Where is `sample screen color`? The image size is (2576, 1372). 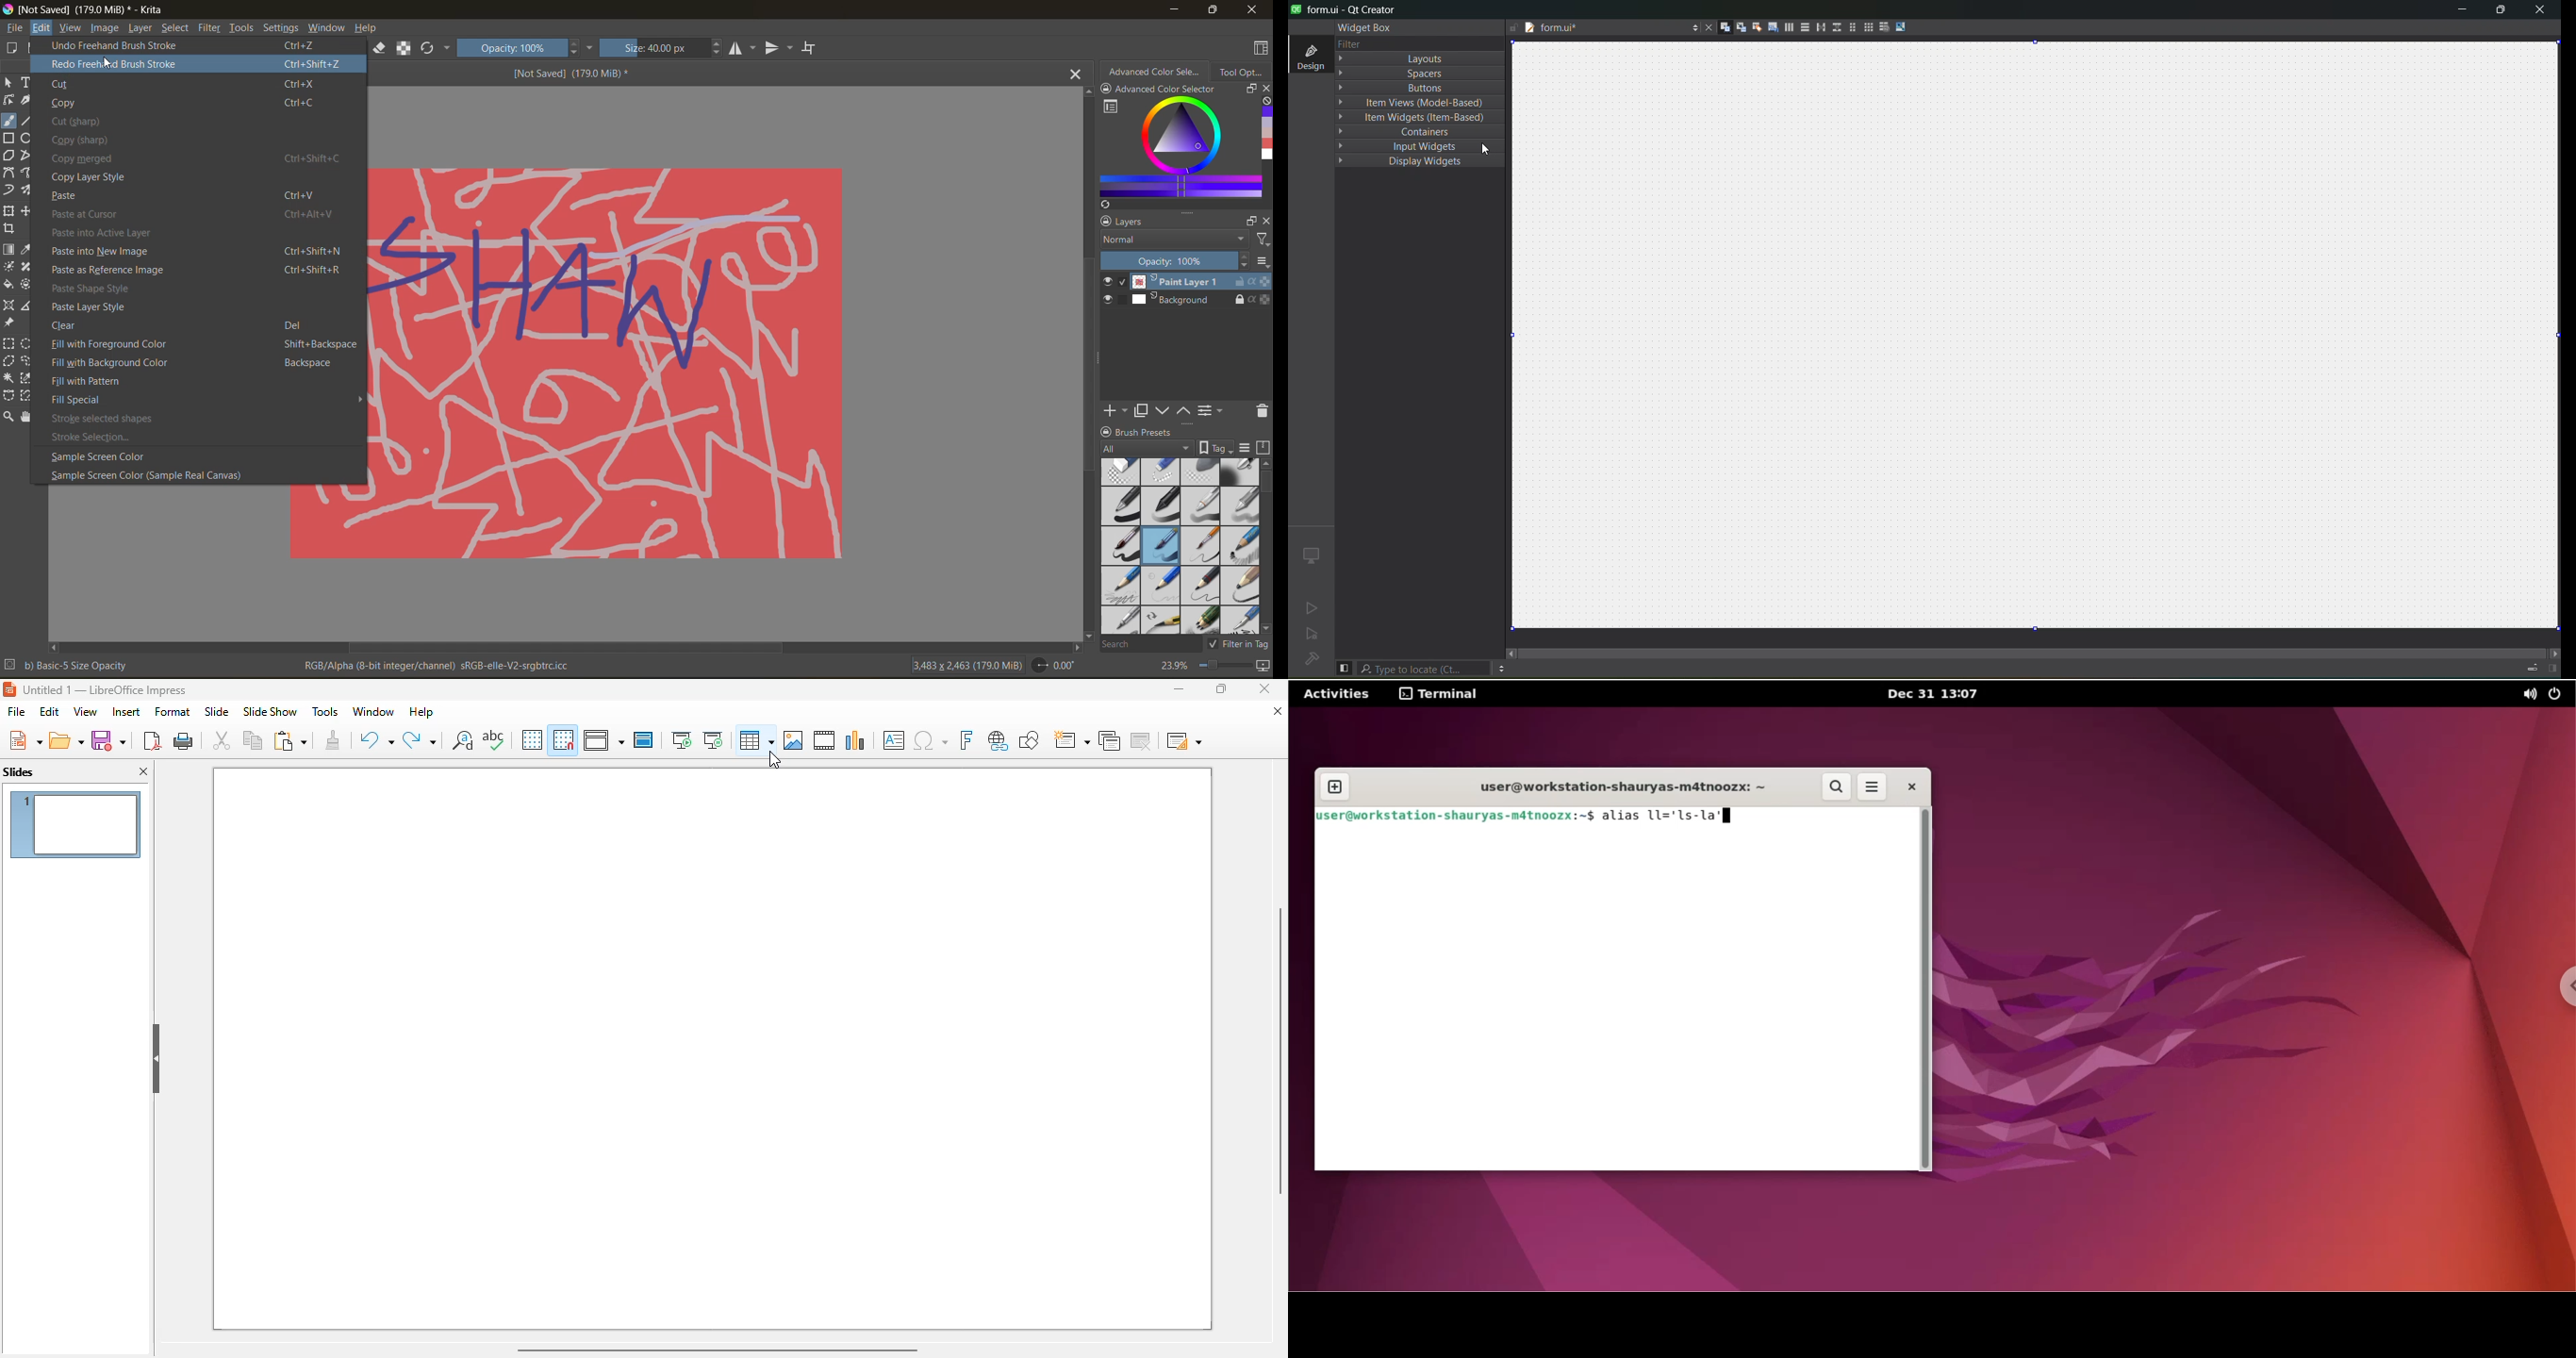 sample screen color is located at coordinates (99, 456).